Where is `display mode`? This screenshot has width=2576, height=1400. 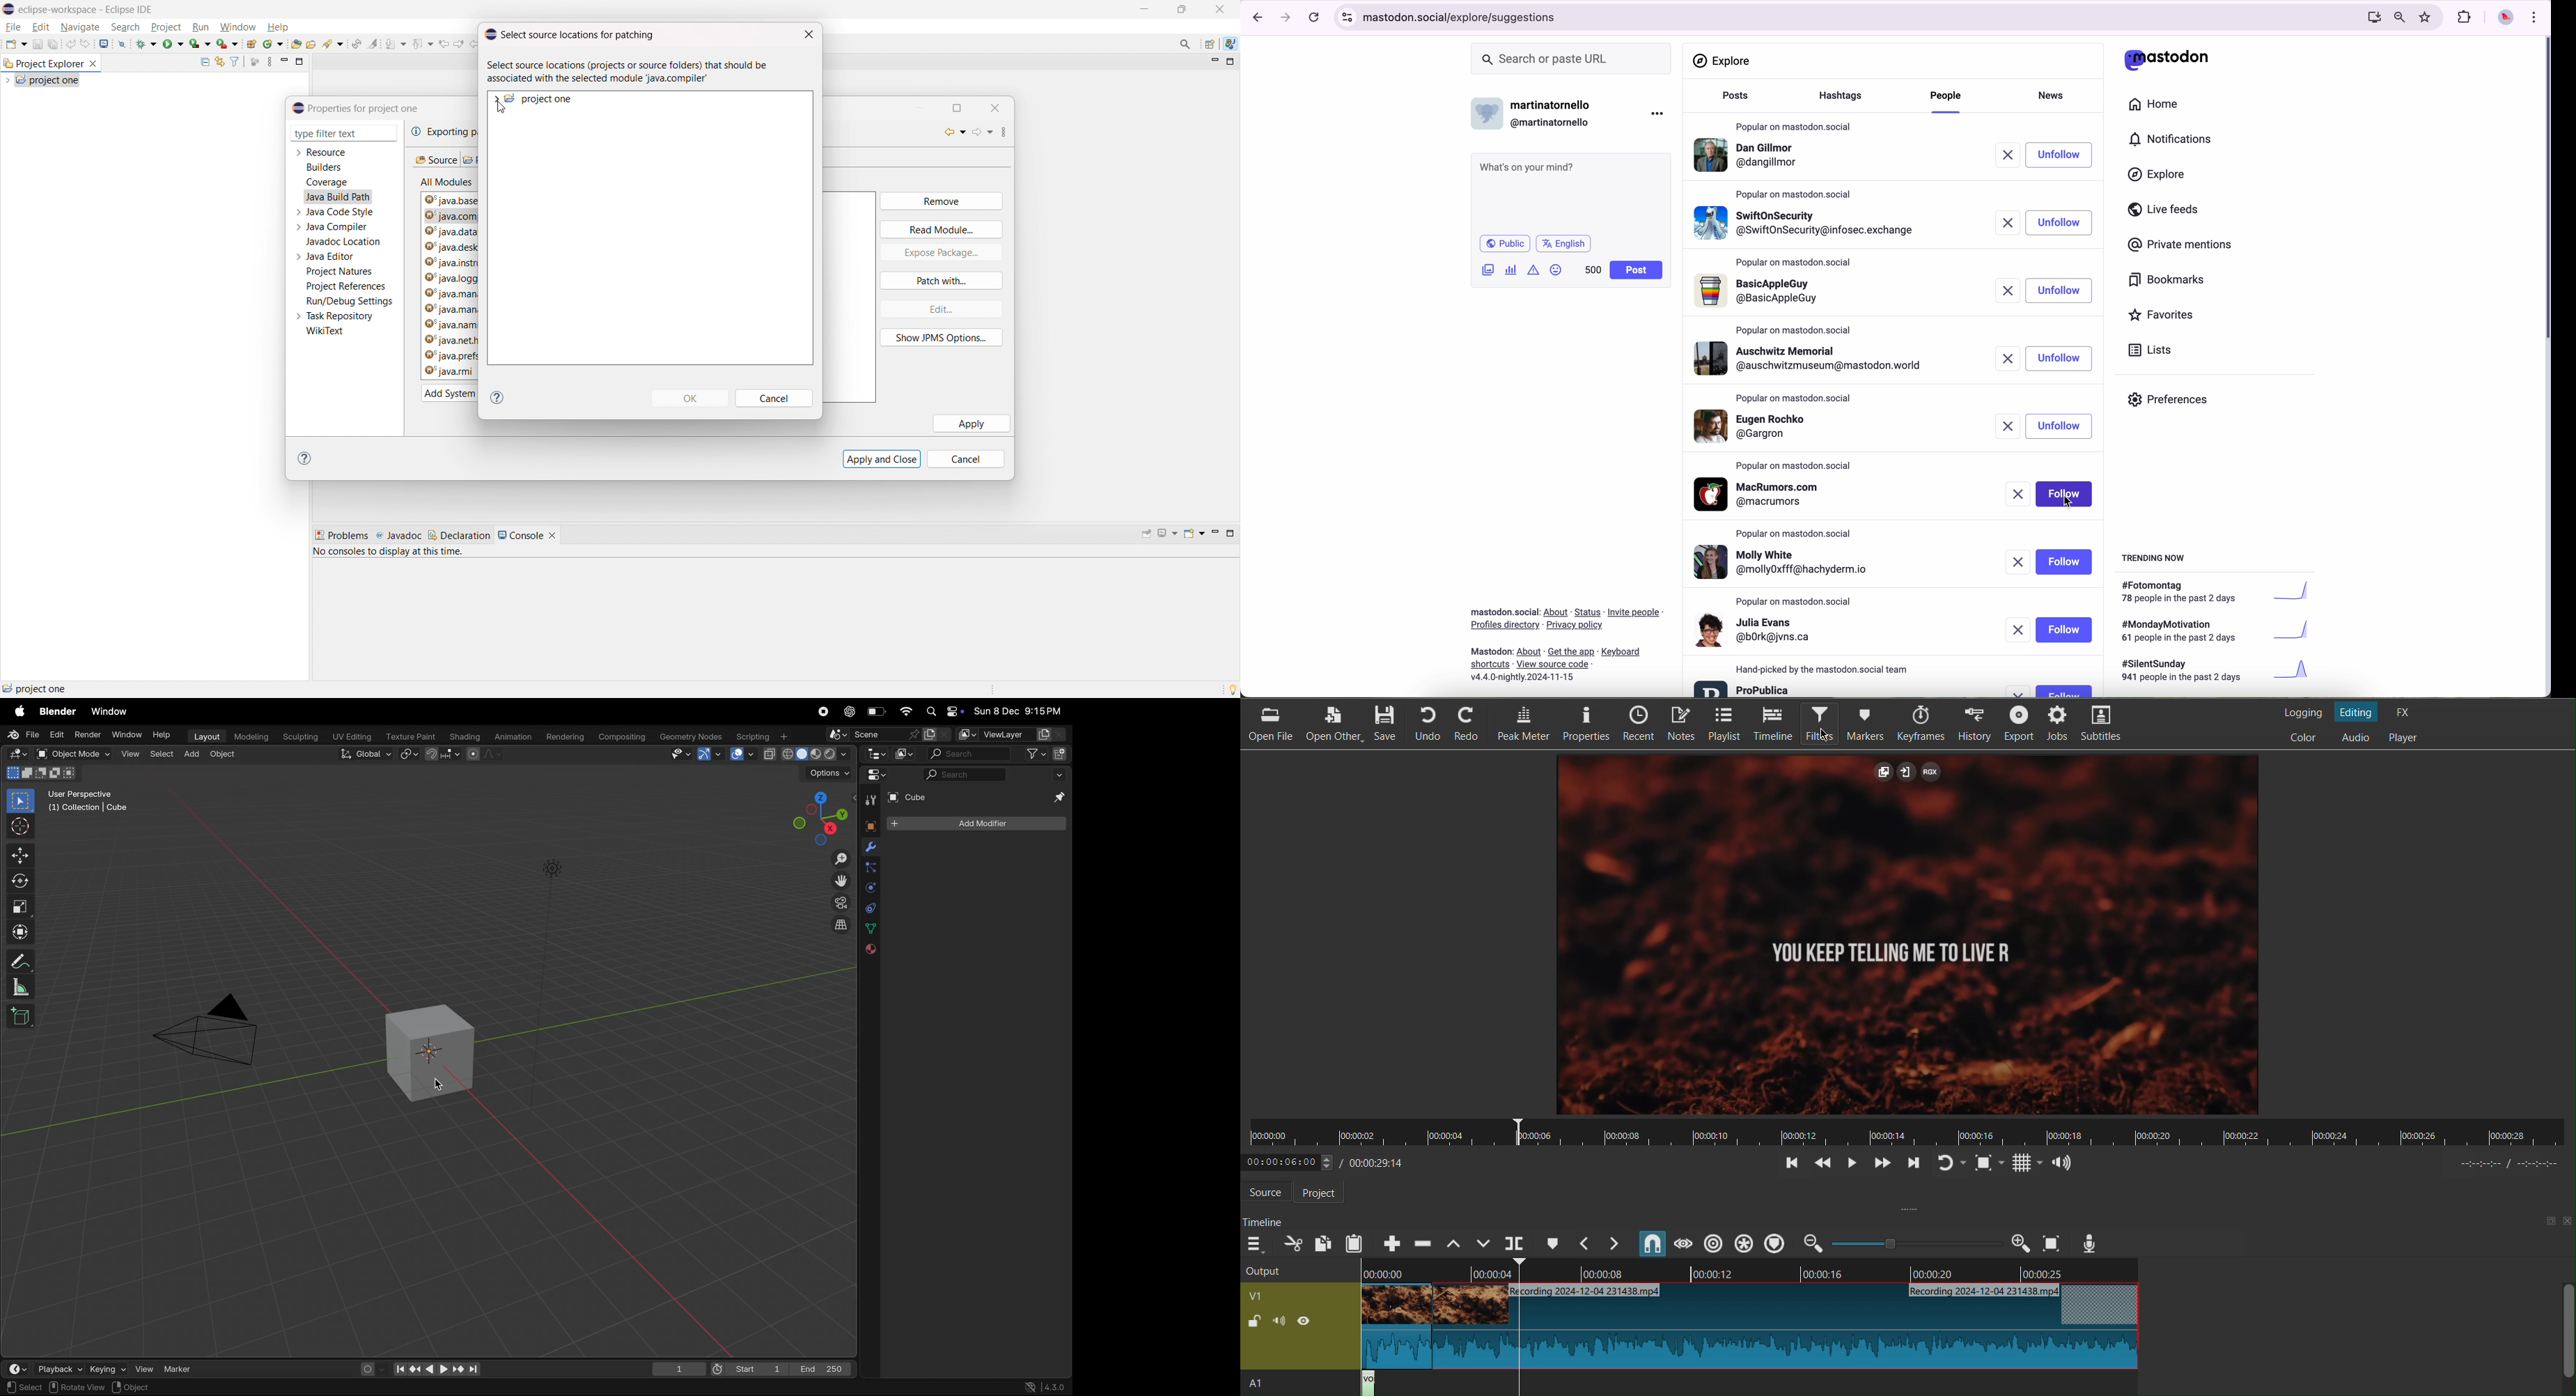 display mode is located at coordinates (904, 753).